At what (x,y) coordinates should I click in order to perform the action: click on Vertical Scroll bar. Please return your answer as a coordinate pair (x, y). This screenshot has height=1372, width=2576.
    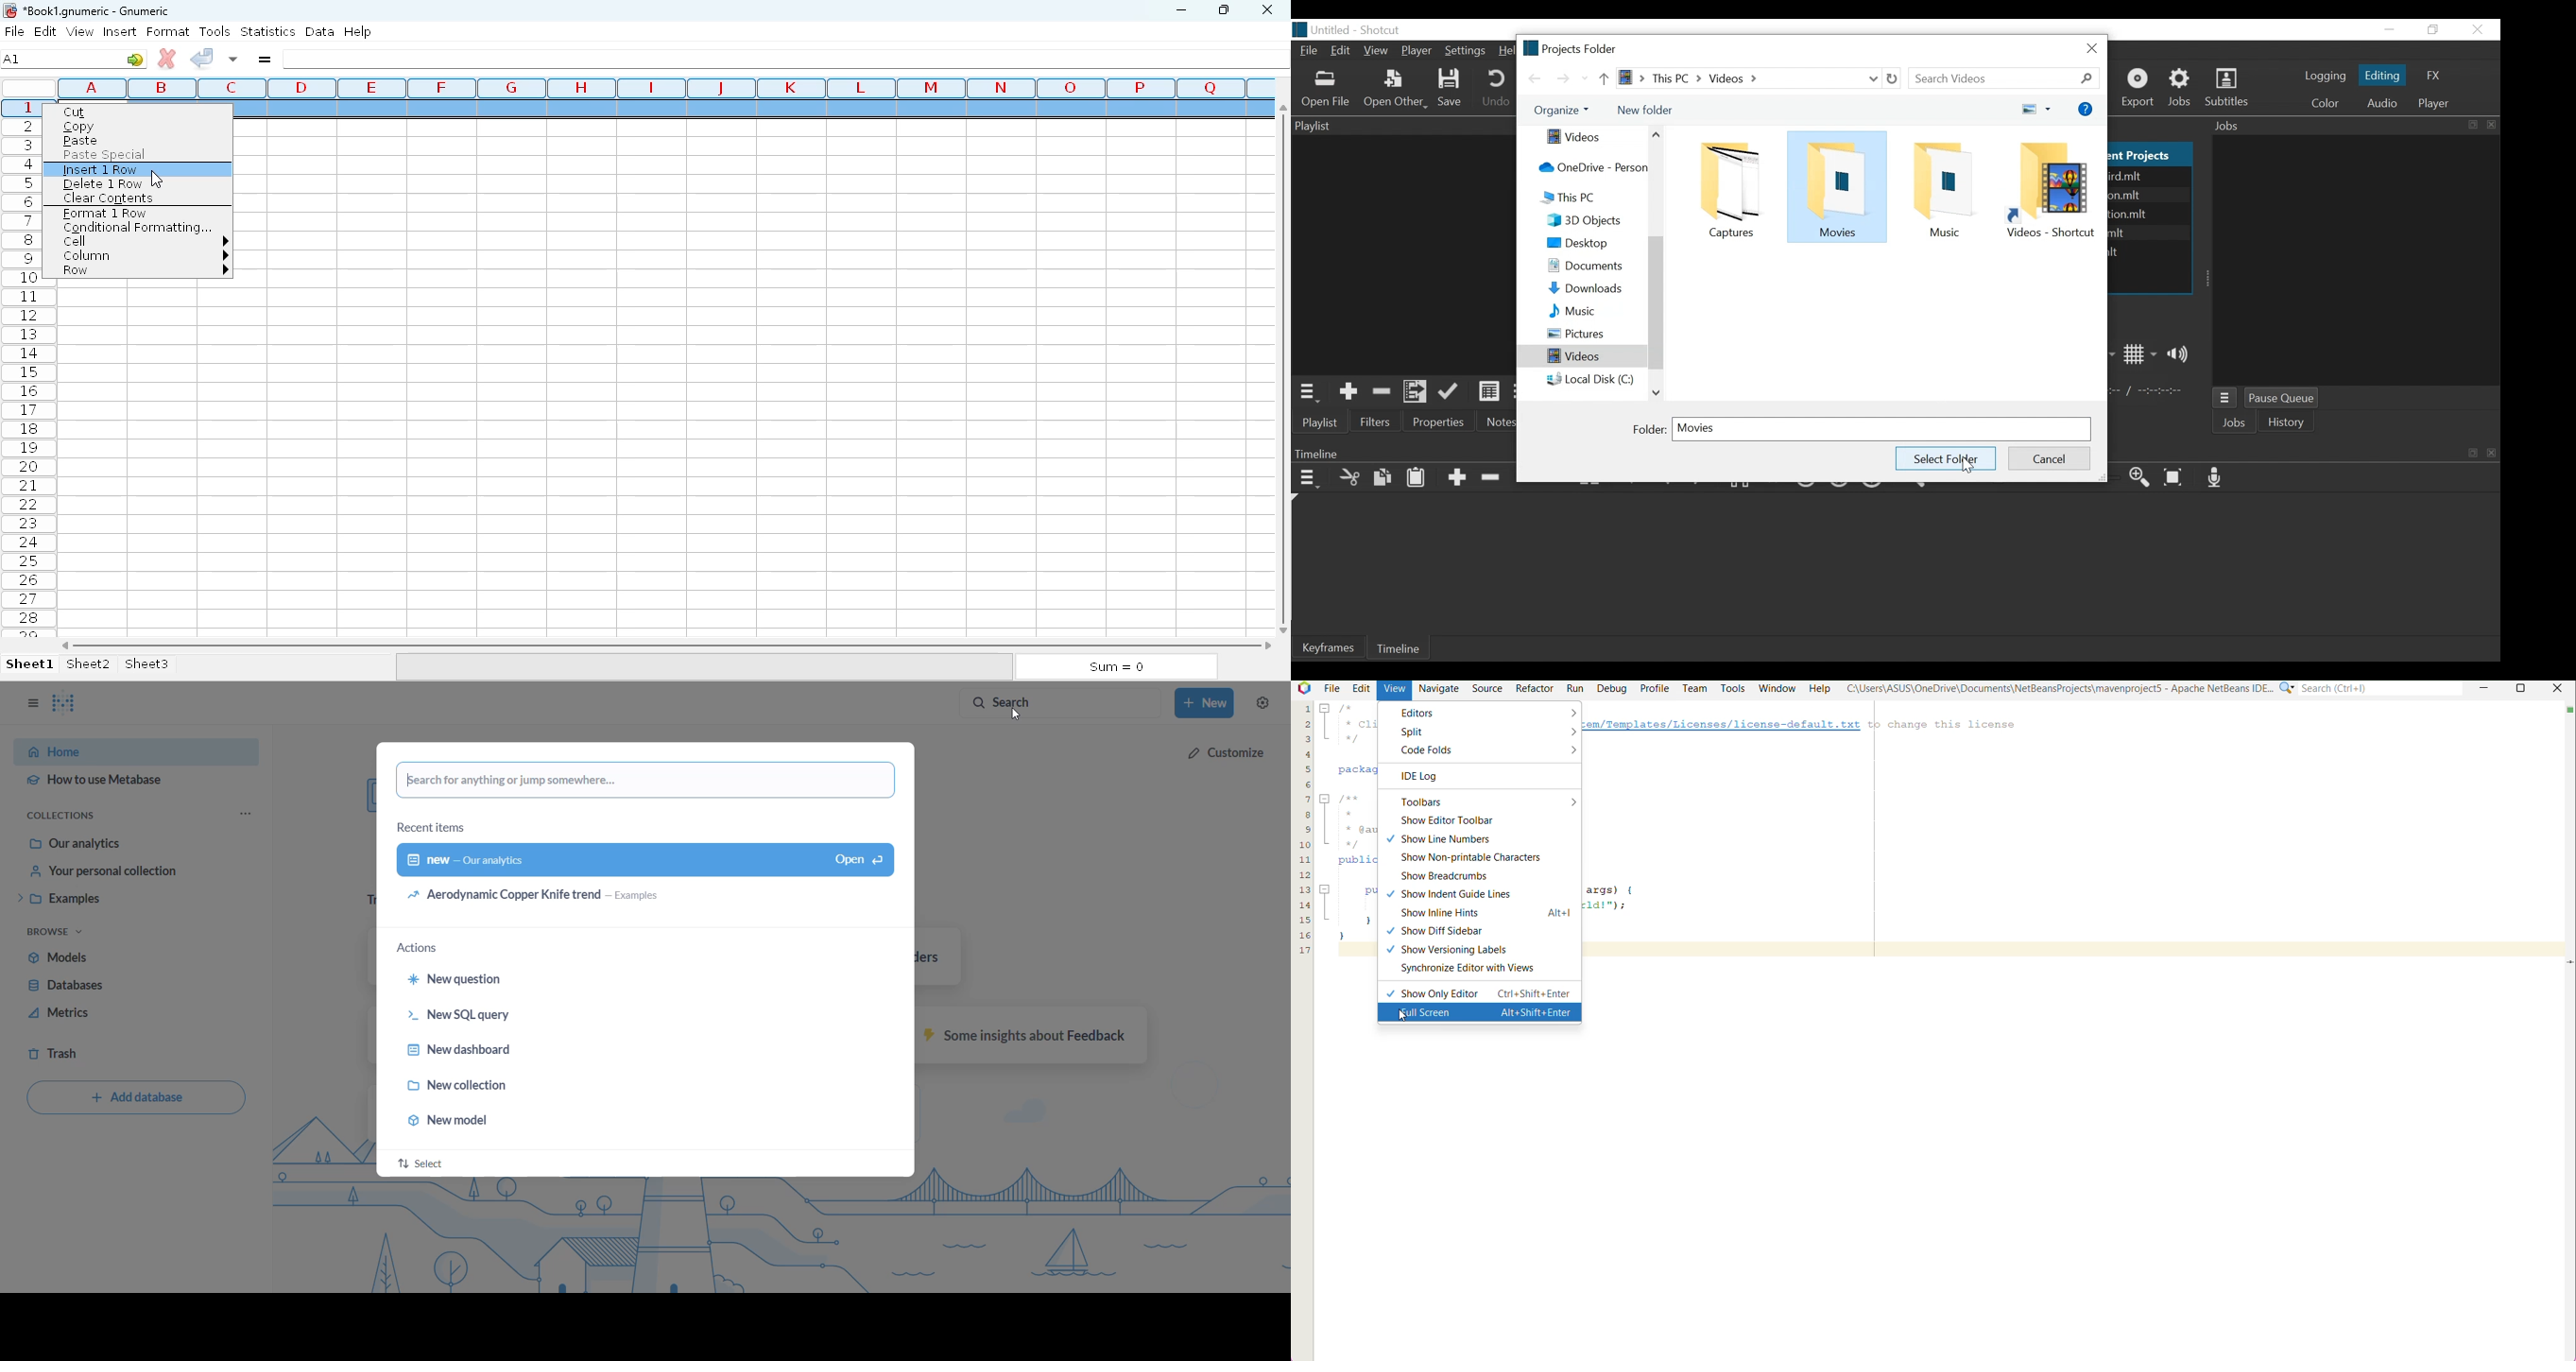
    Looking at the image, I should click on (1656, 305).